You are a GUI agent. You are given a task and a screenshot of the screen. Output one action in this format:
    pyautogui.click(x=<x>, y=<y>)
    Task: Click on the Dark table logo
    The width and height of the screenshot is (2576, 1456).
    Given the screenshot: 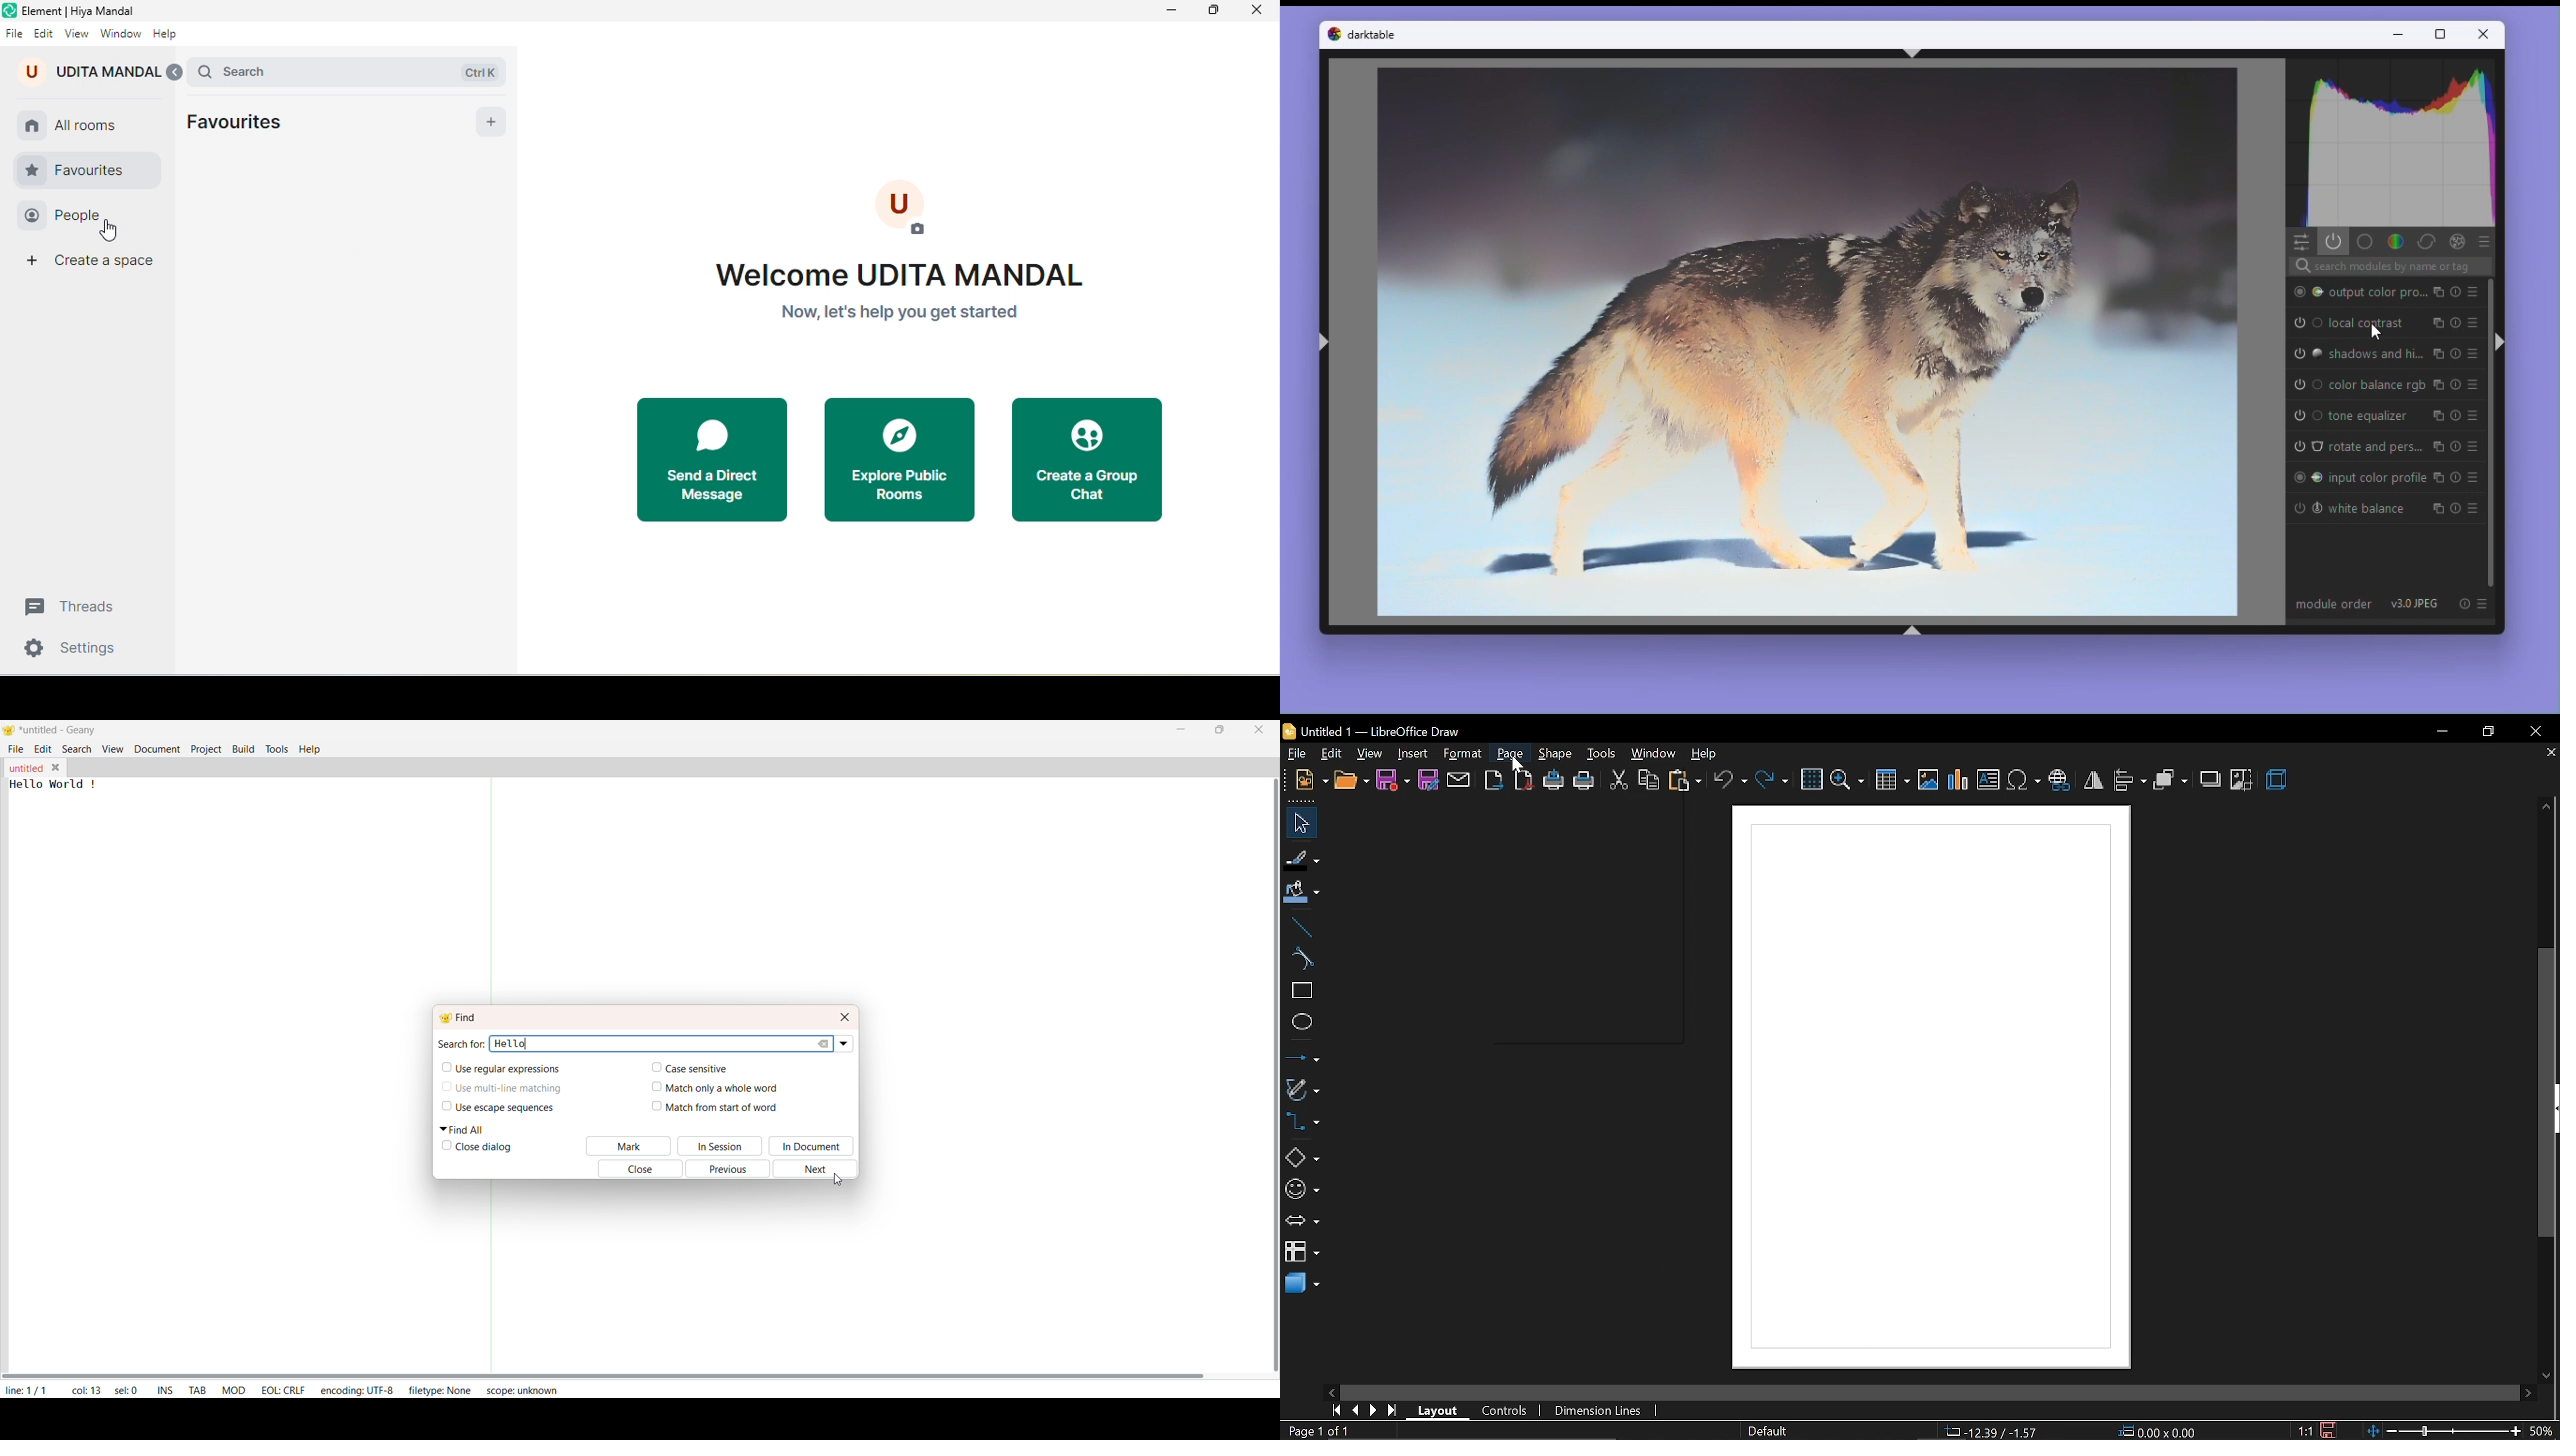 What is the action you would take?
    pyautogui.click(x=1331, y=38)
    